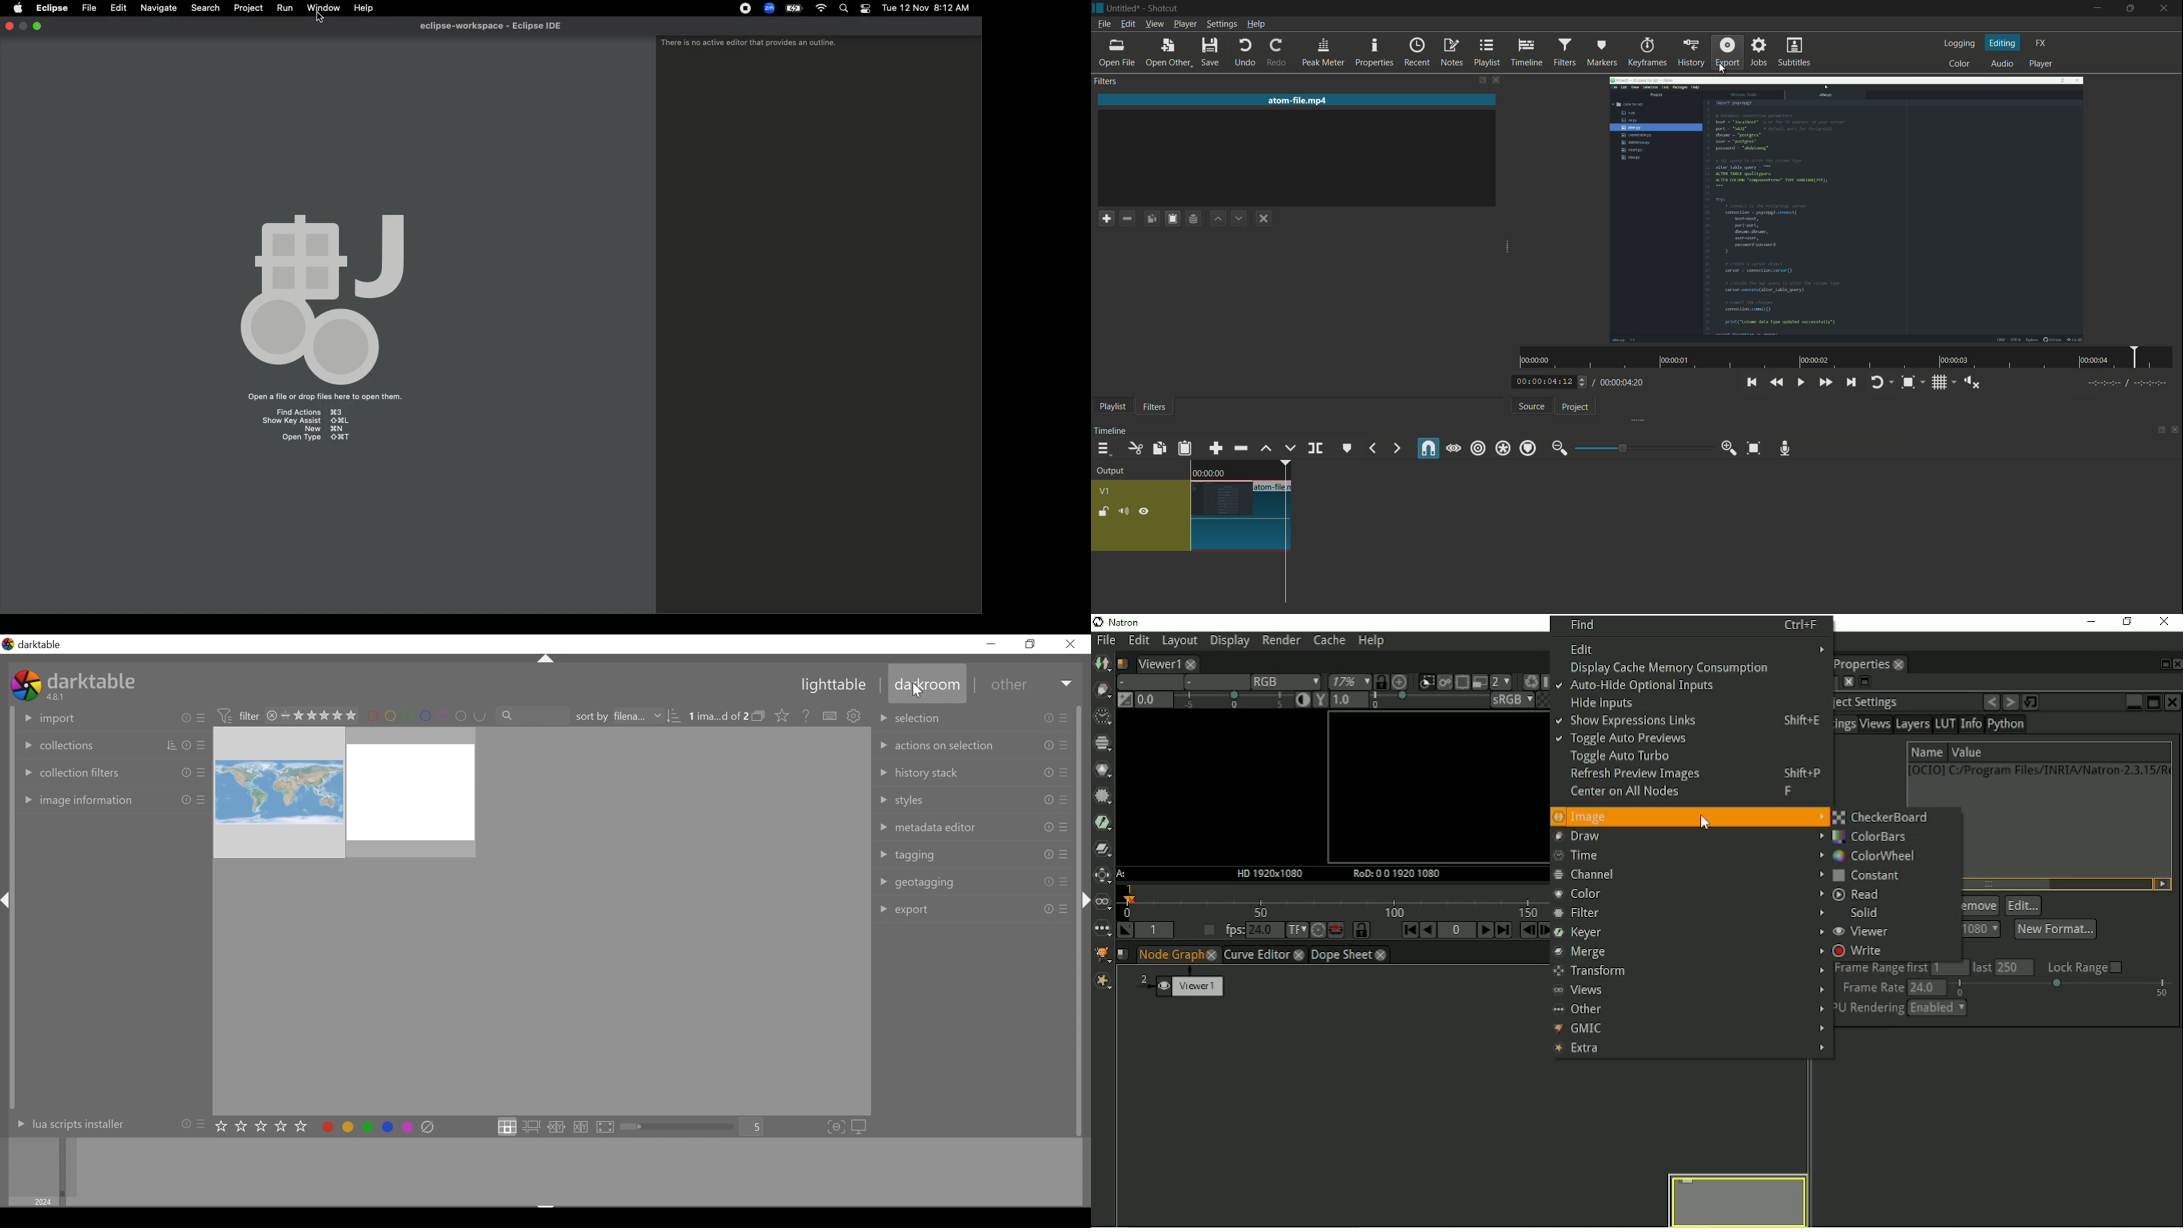  What do you see at coordinates (1123, 512) in the screenshot?
I see `mute` at bounding box center [1123, 512].